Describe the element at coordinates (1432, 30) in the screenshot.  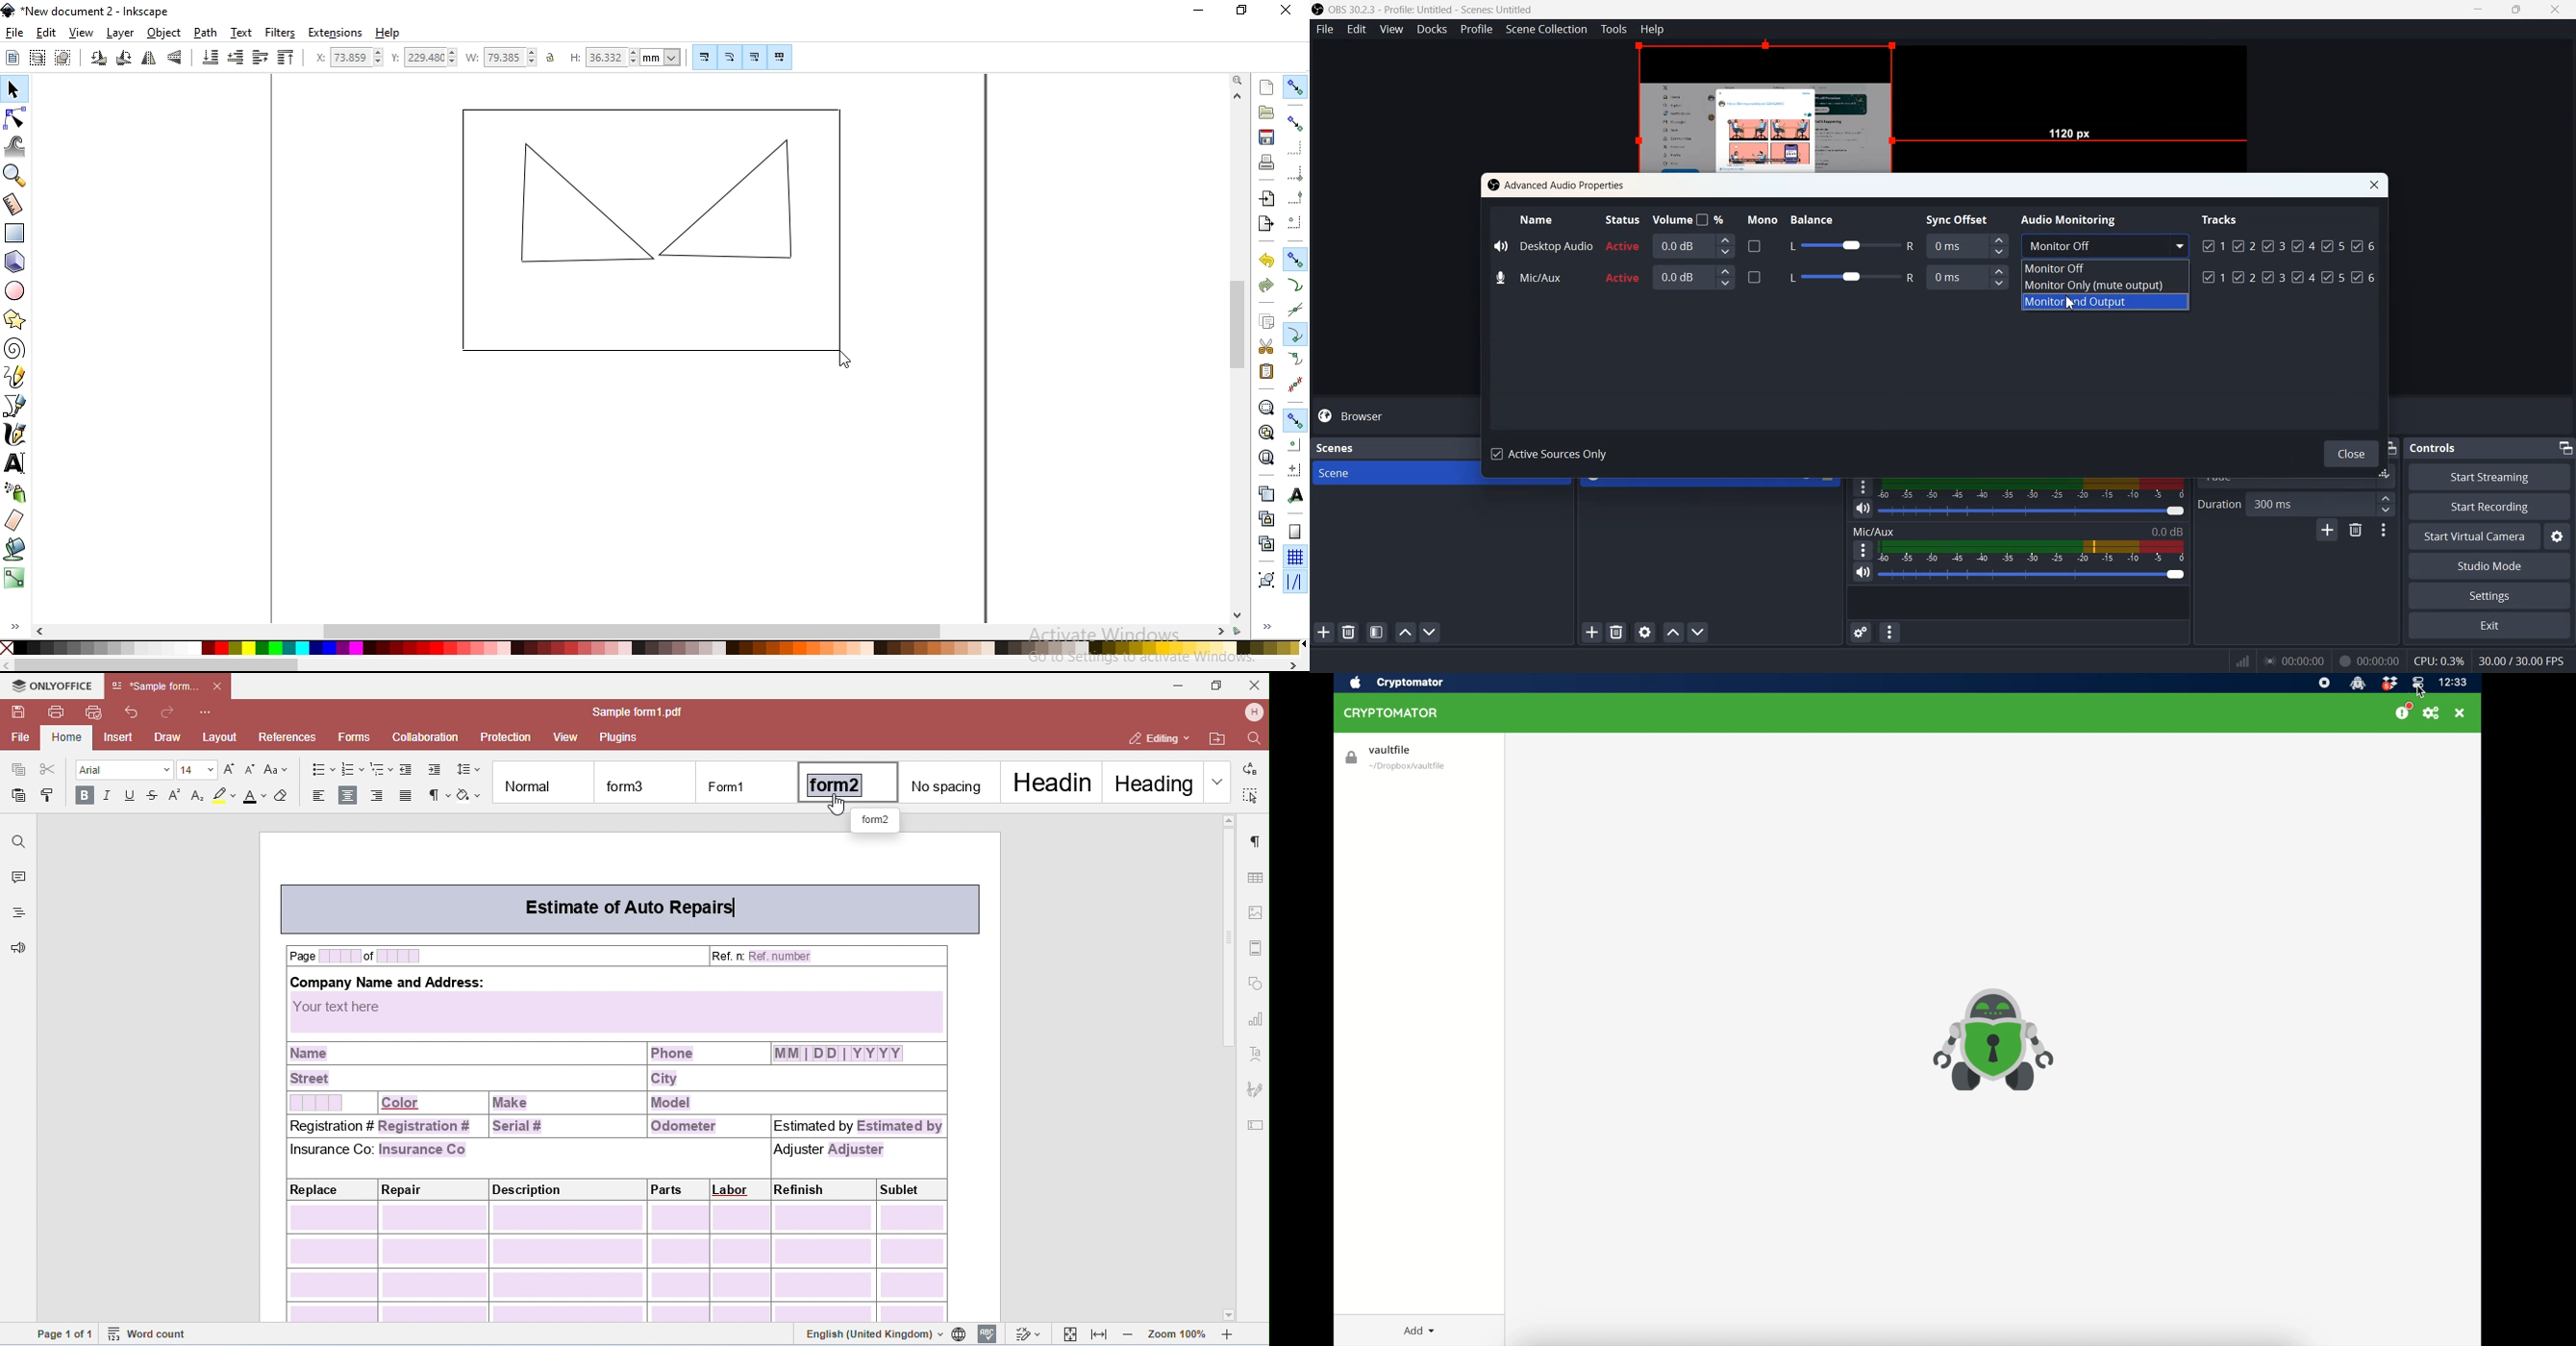
I see `Docks` at that location.